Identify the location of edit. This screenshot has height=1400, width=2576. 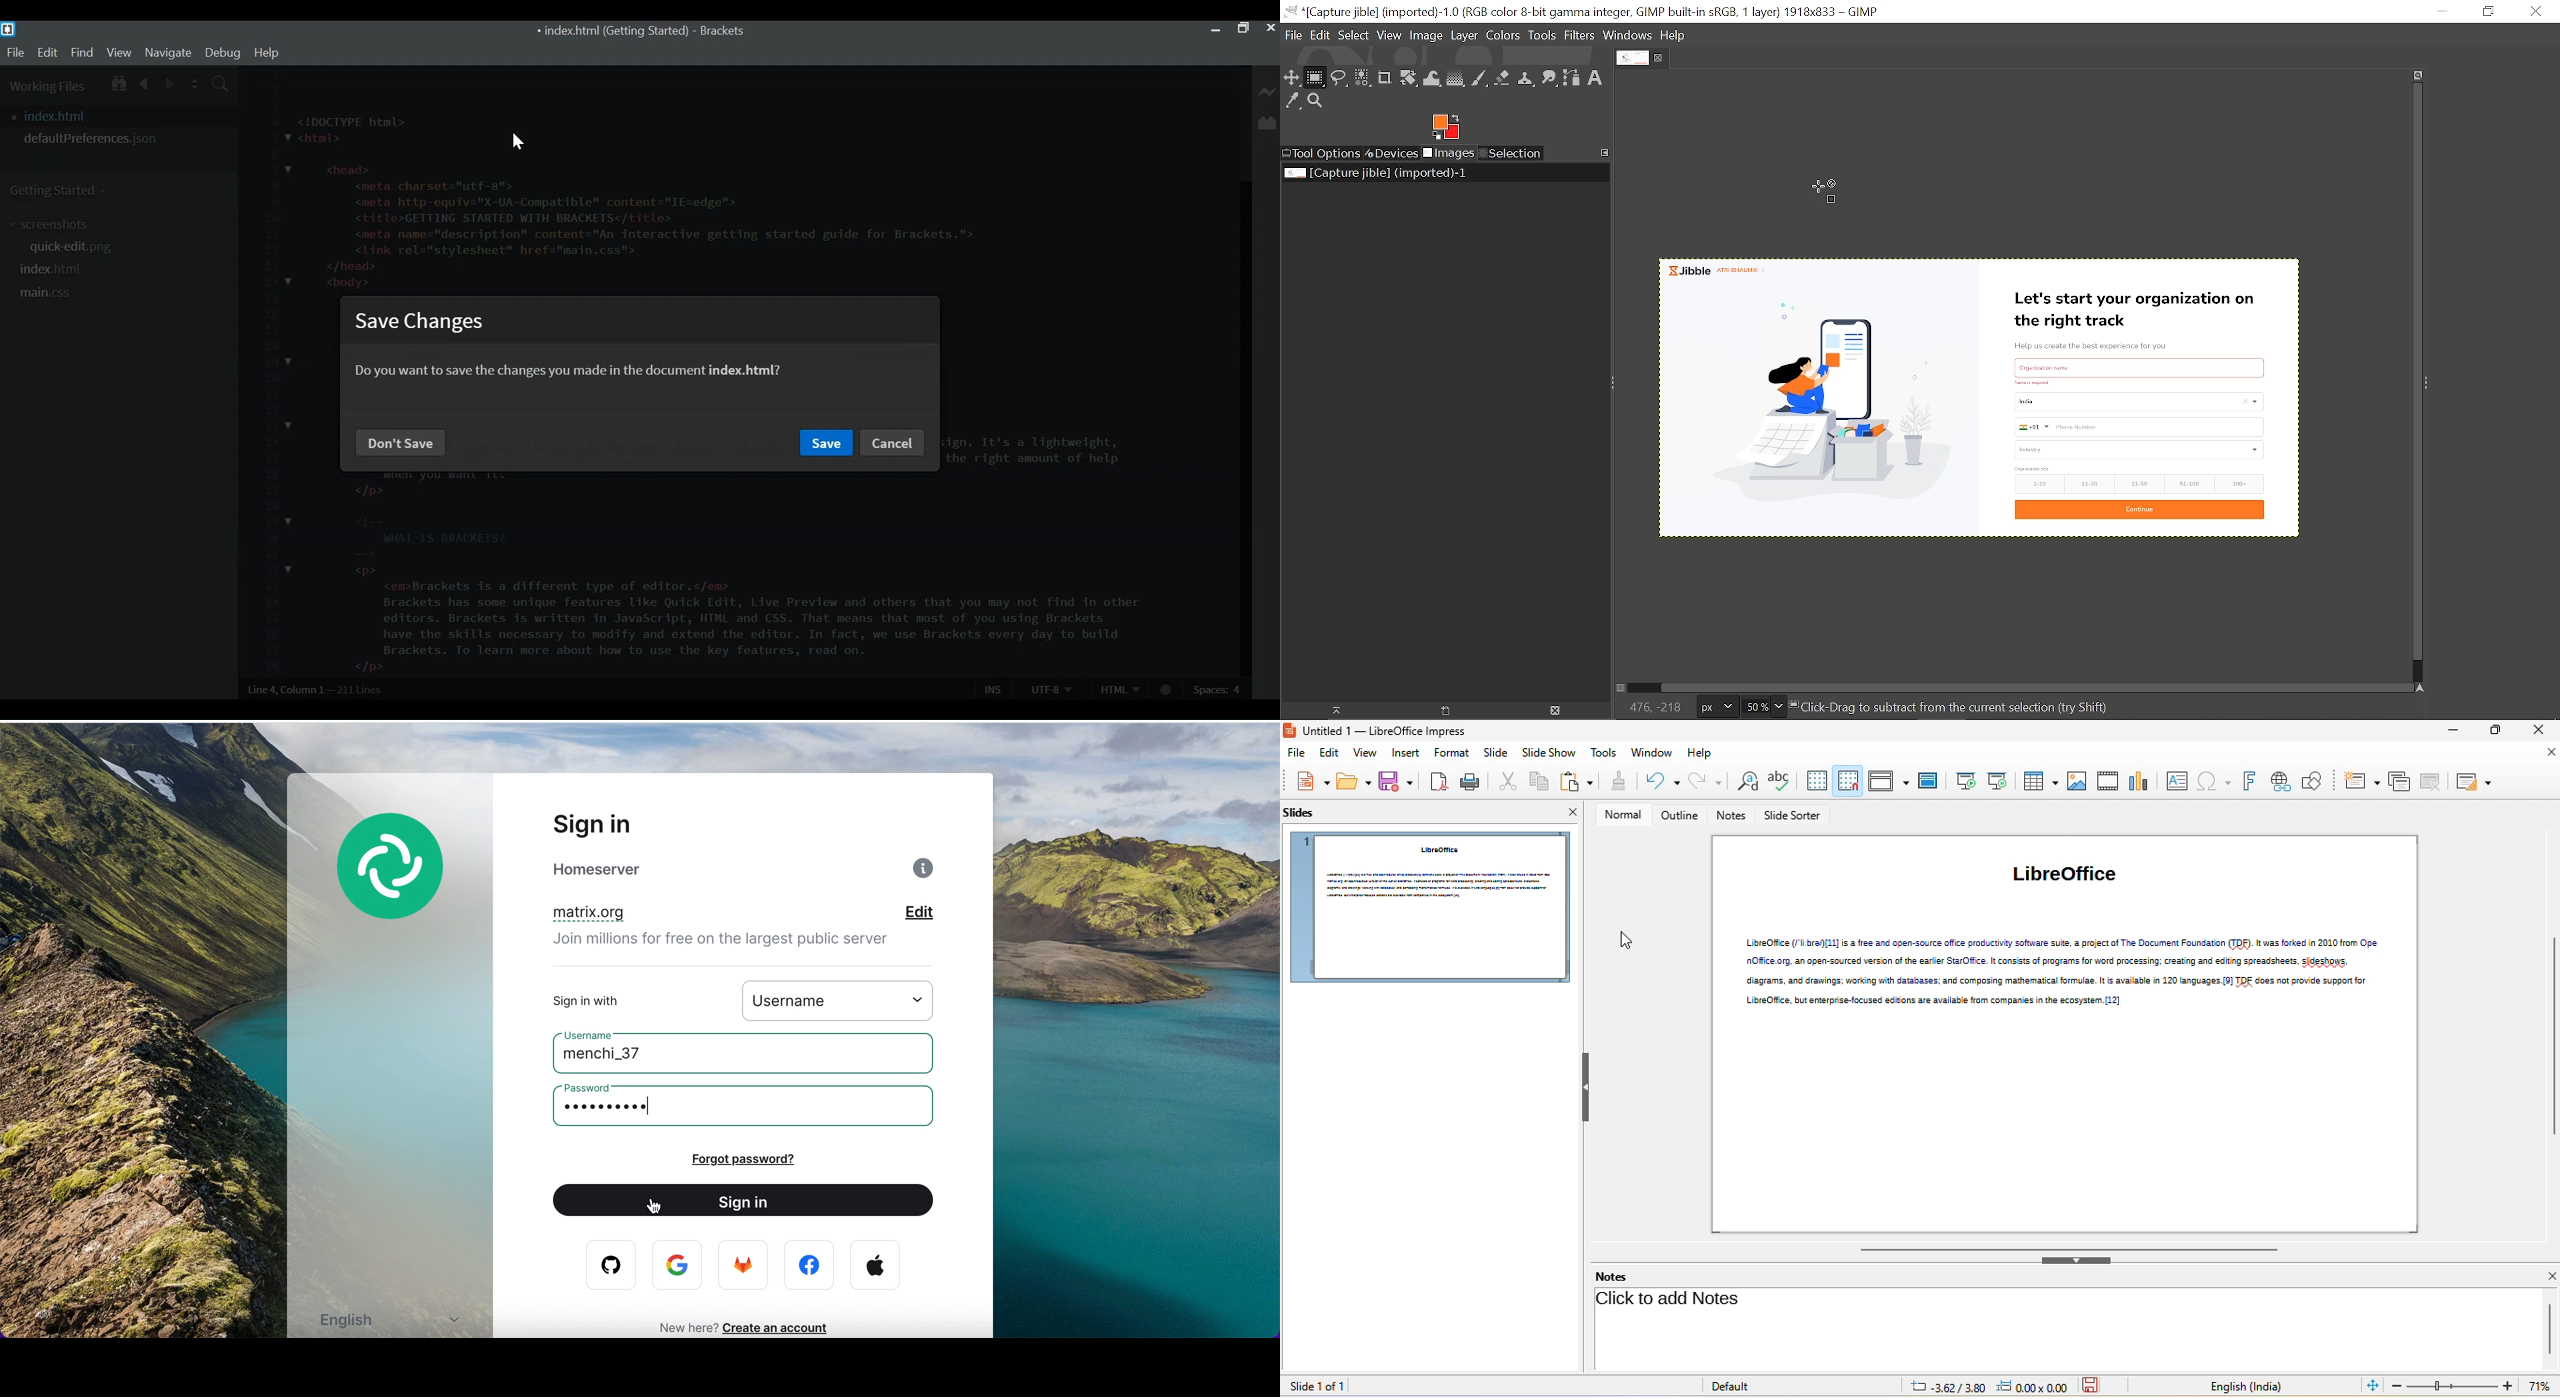
(934, 914).